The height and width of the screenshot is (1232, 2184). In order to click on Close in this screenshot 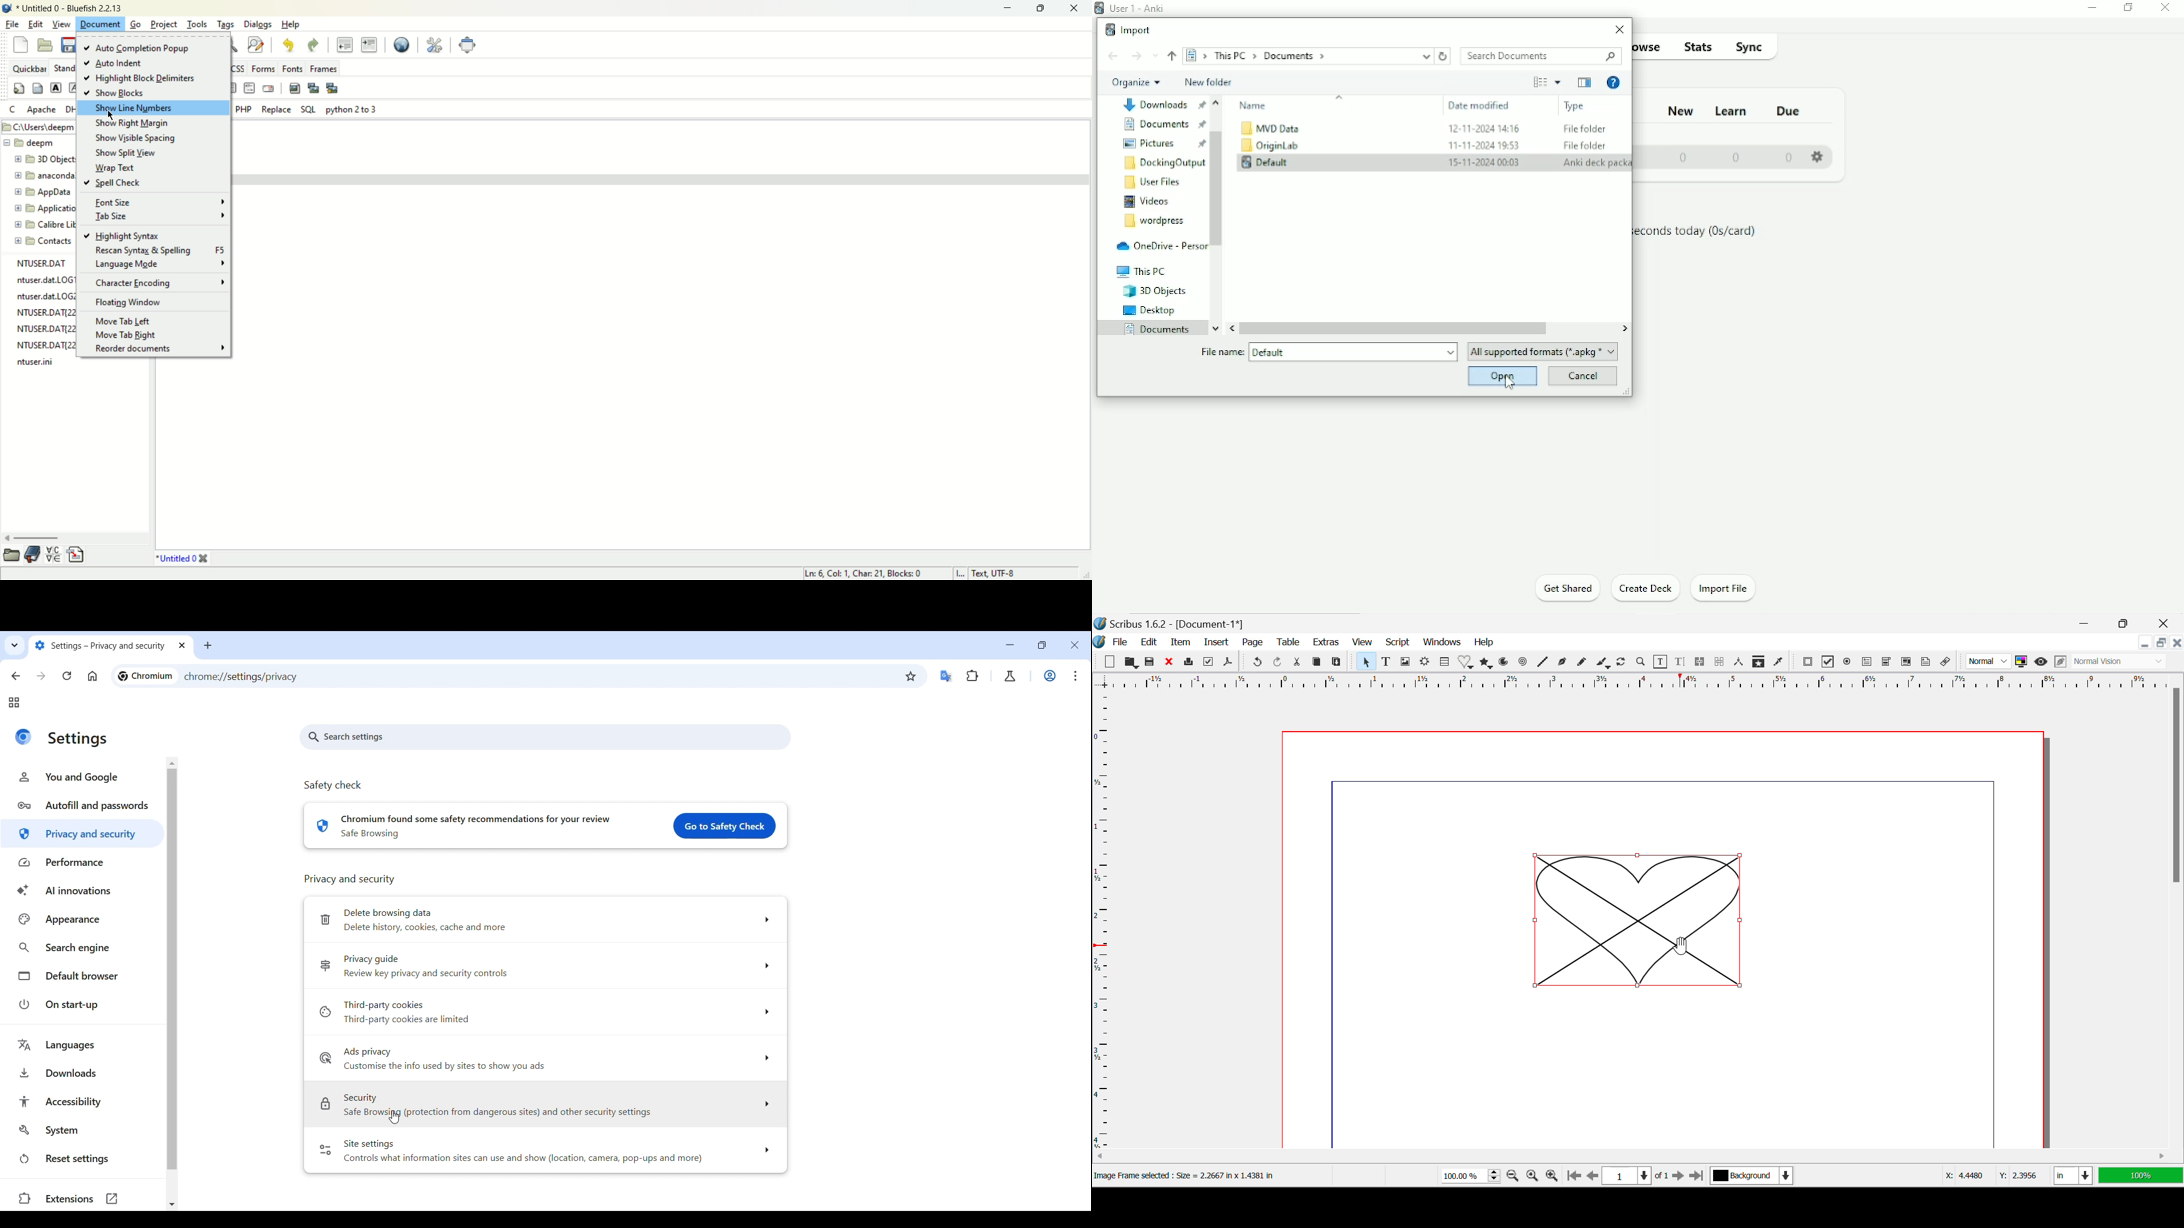, I will do `click(2167, 623)`.